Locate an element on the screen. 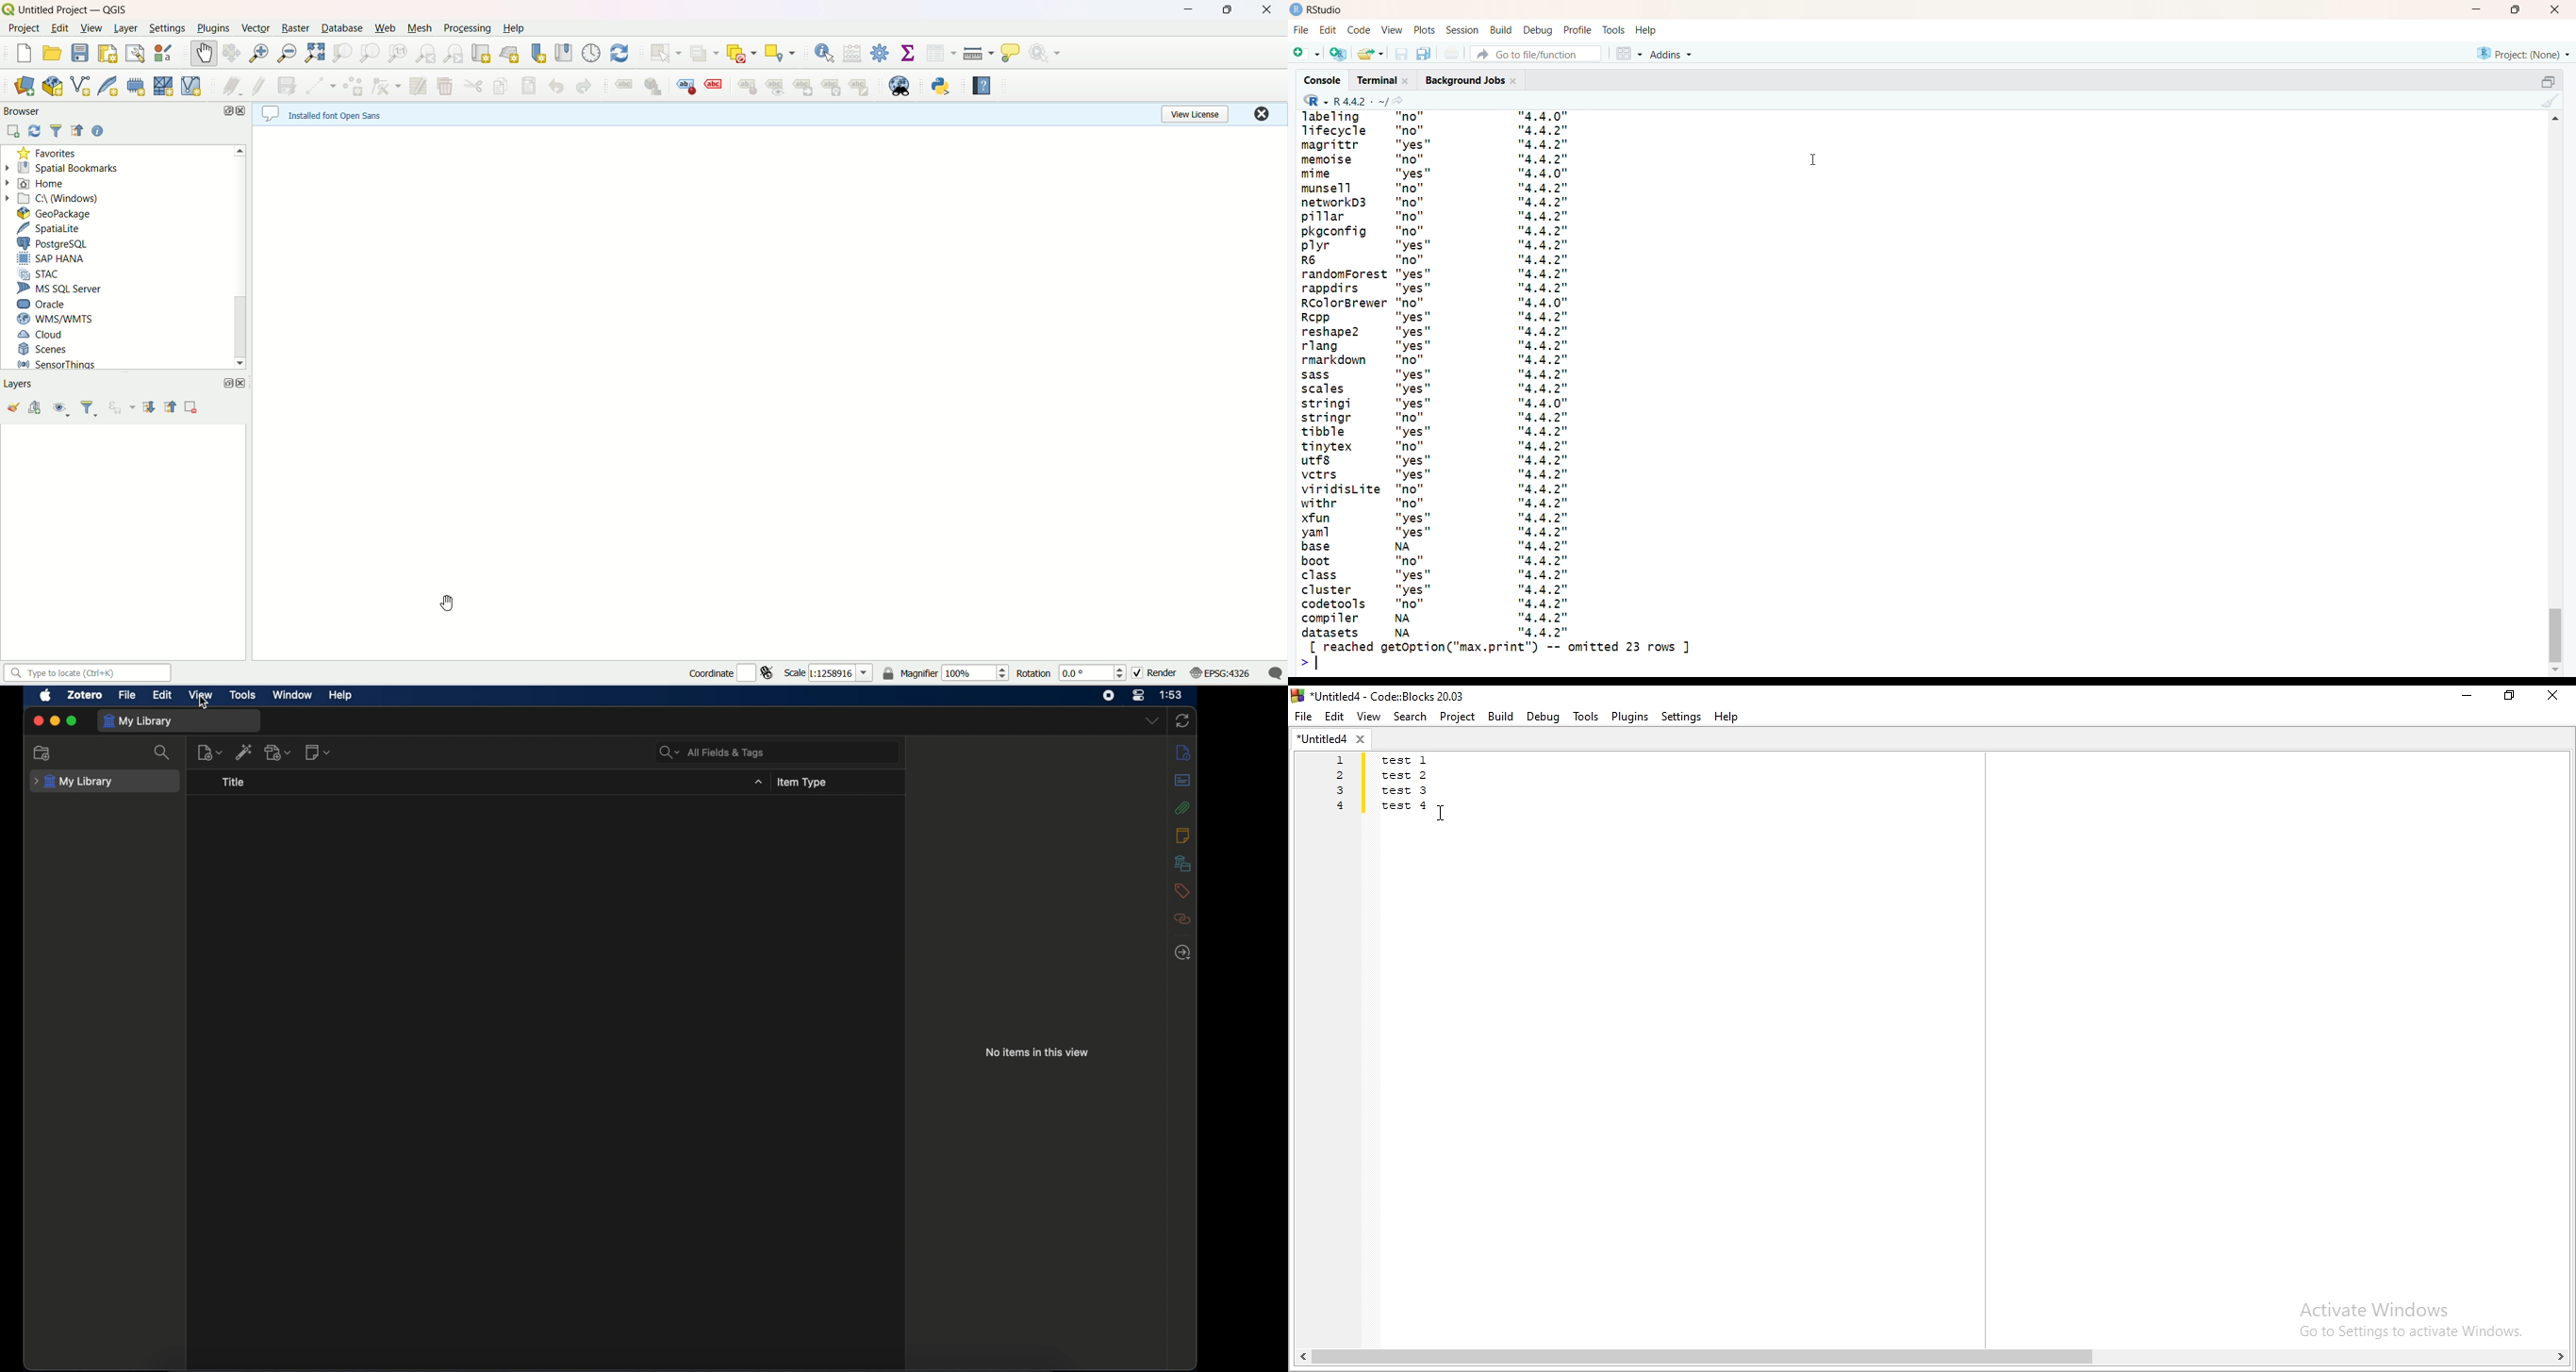 This screenshot has width=2576, height=1372. measure line is located at coordinates (979, 54).